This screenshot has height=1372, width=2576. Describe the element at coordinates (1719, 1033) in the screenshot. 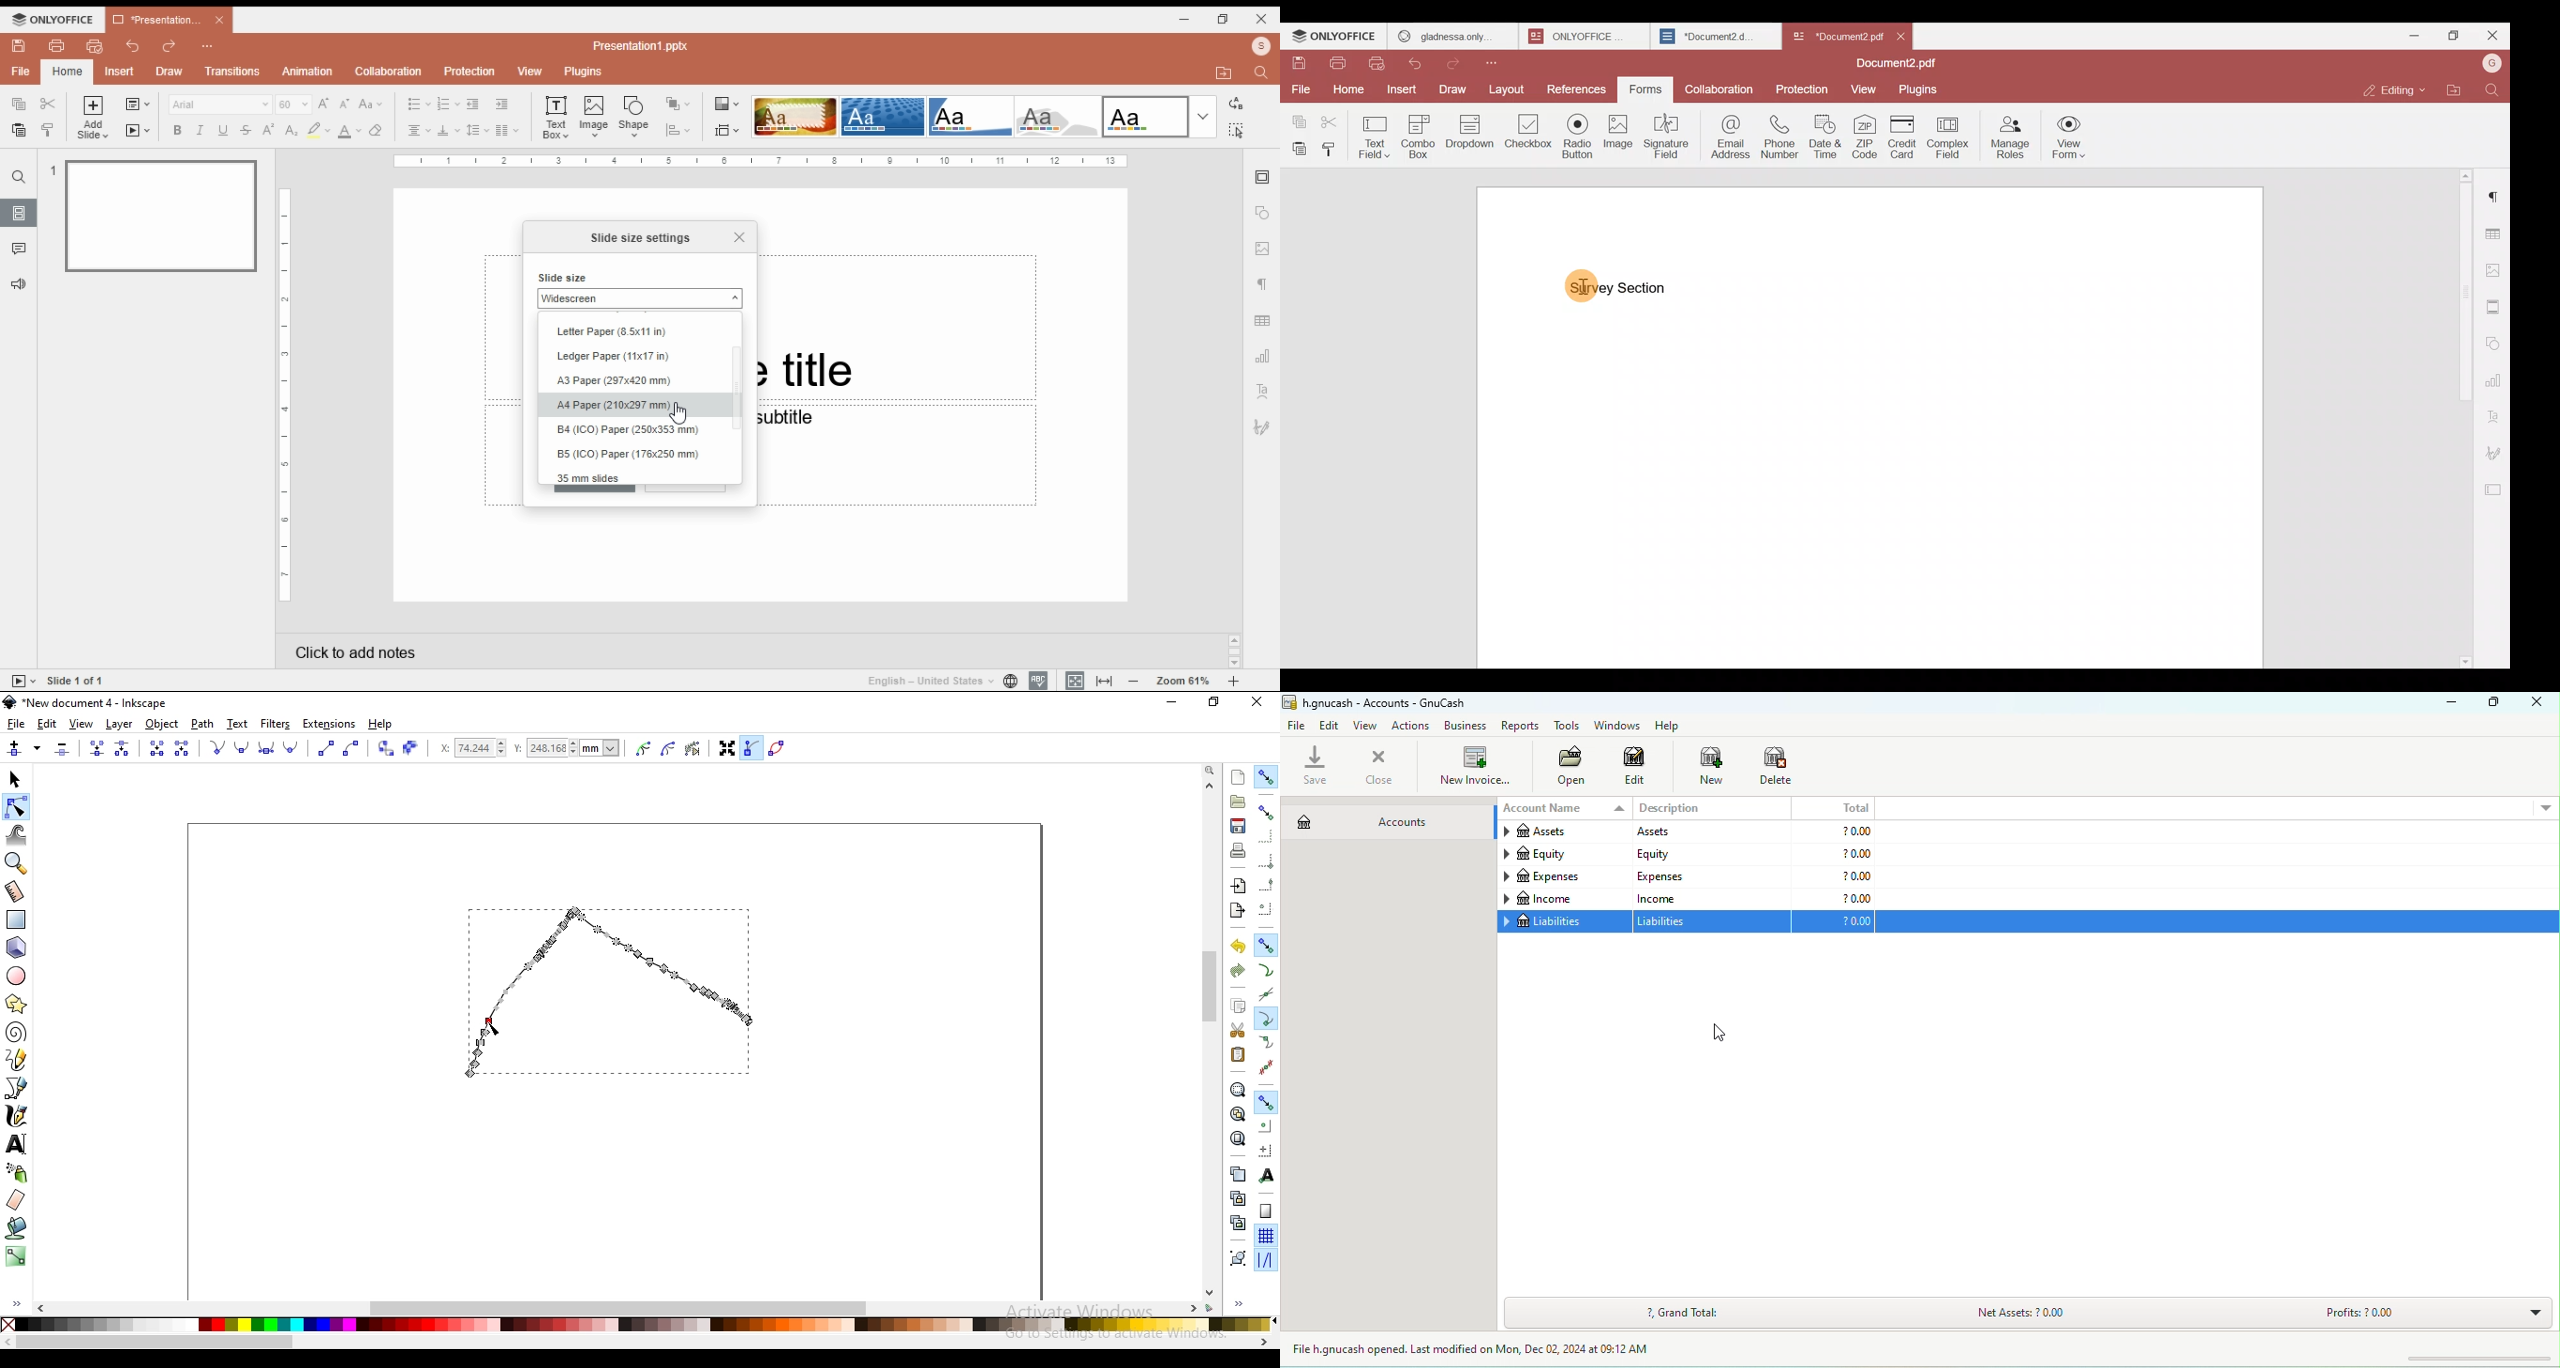

I see `cursor` at that location.